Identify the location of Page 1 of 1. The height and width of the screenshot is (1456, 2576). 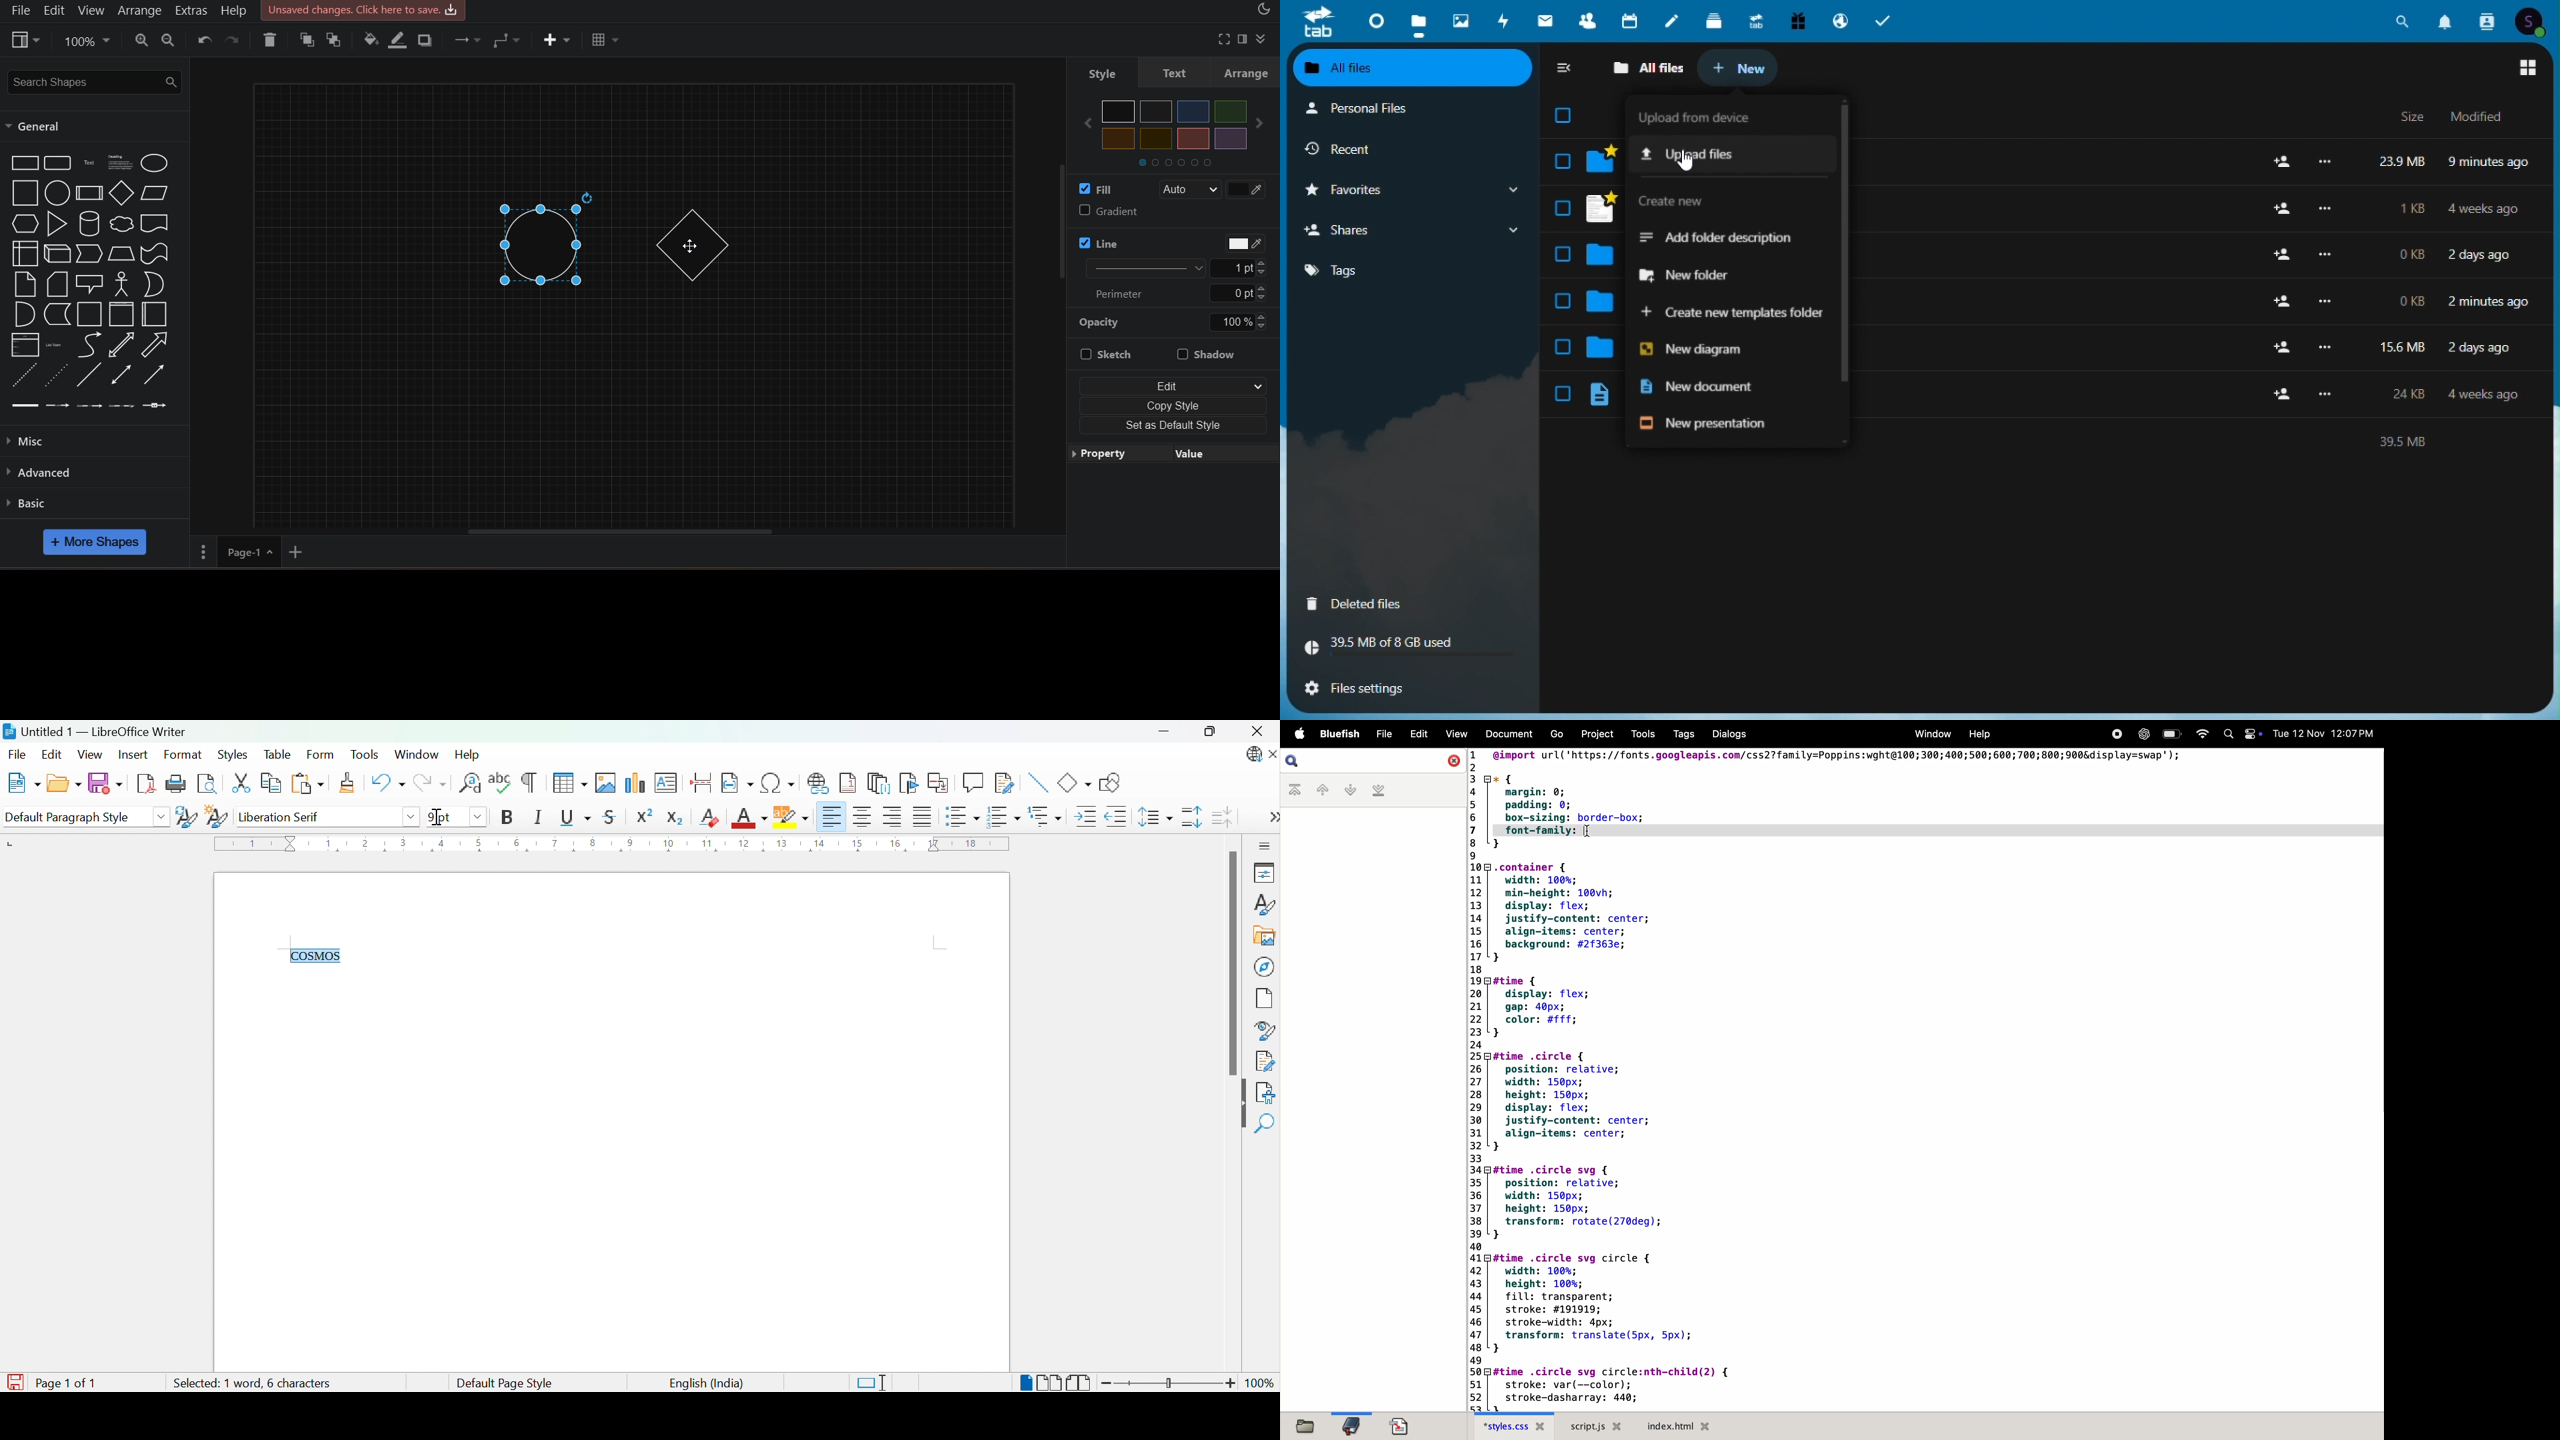
(64, 1383).